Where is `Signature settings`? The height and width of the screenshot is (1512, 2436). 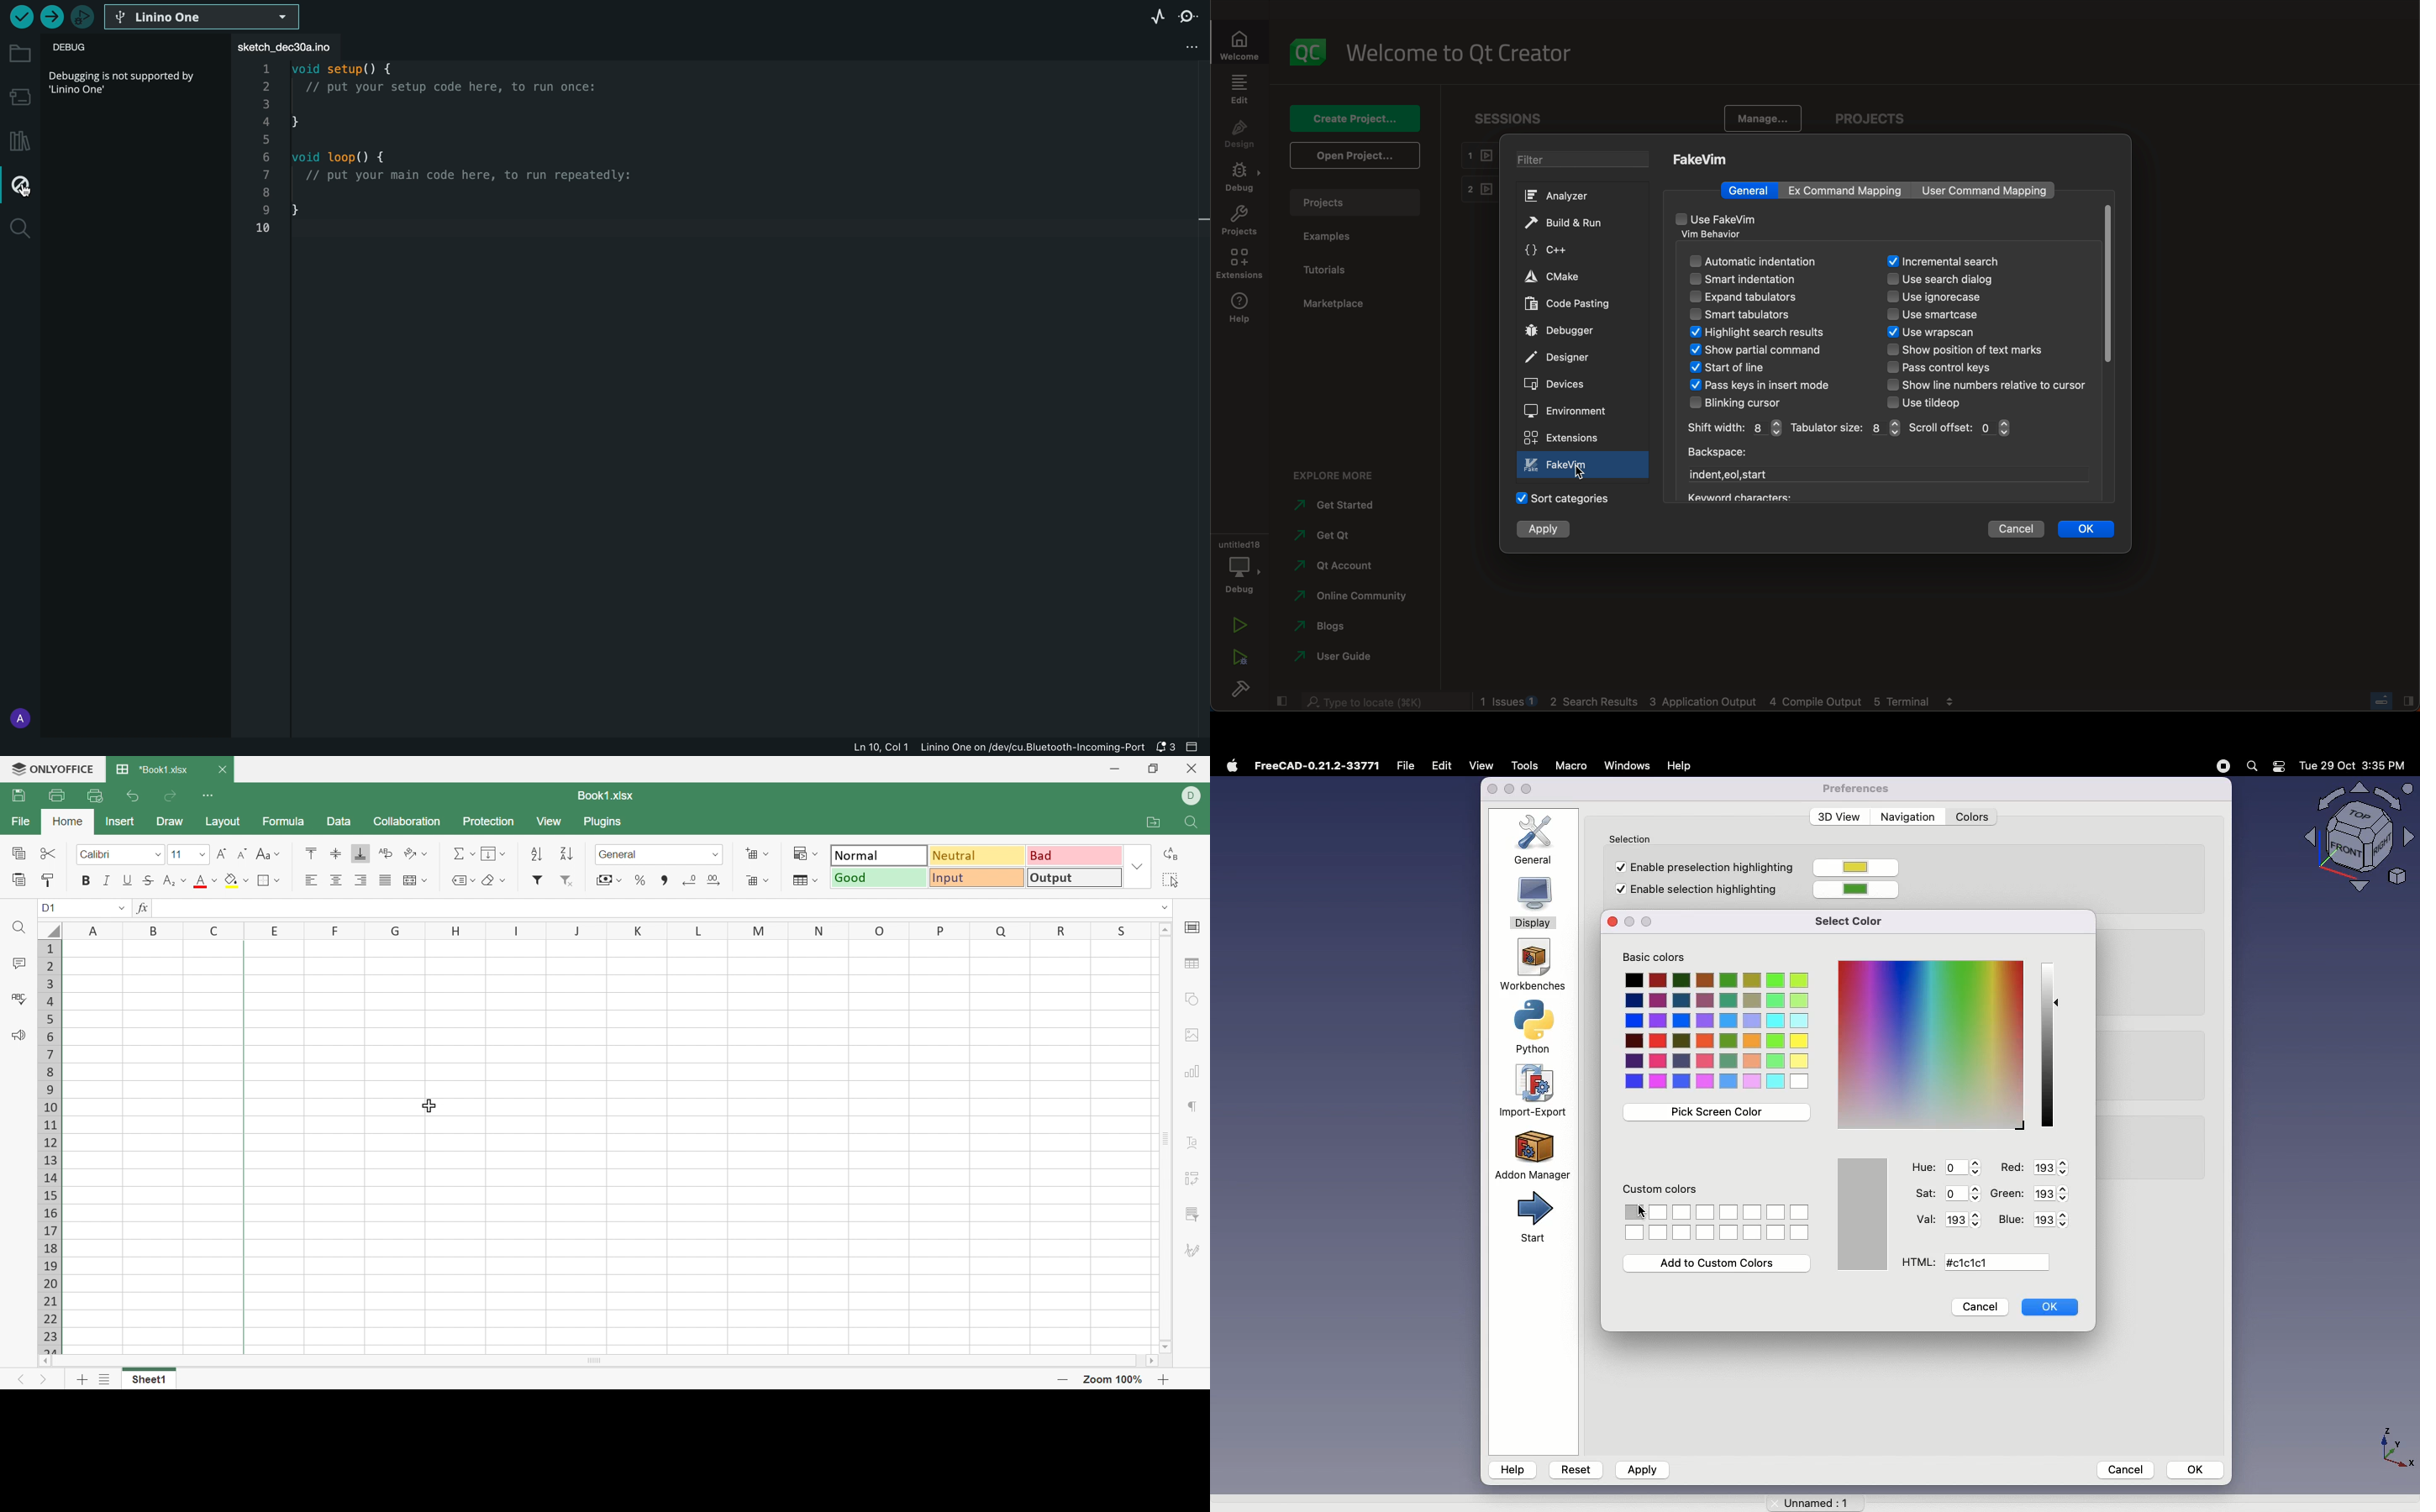 Signature settings is located at coordinates (1194, 1249).